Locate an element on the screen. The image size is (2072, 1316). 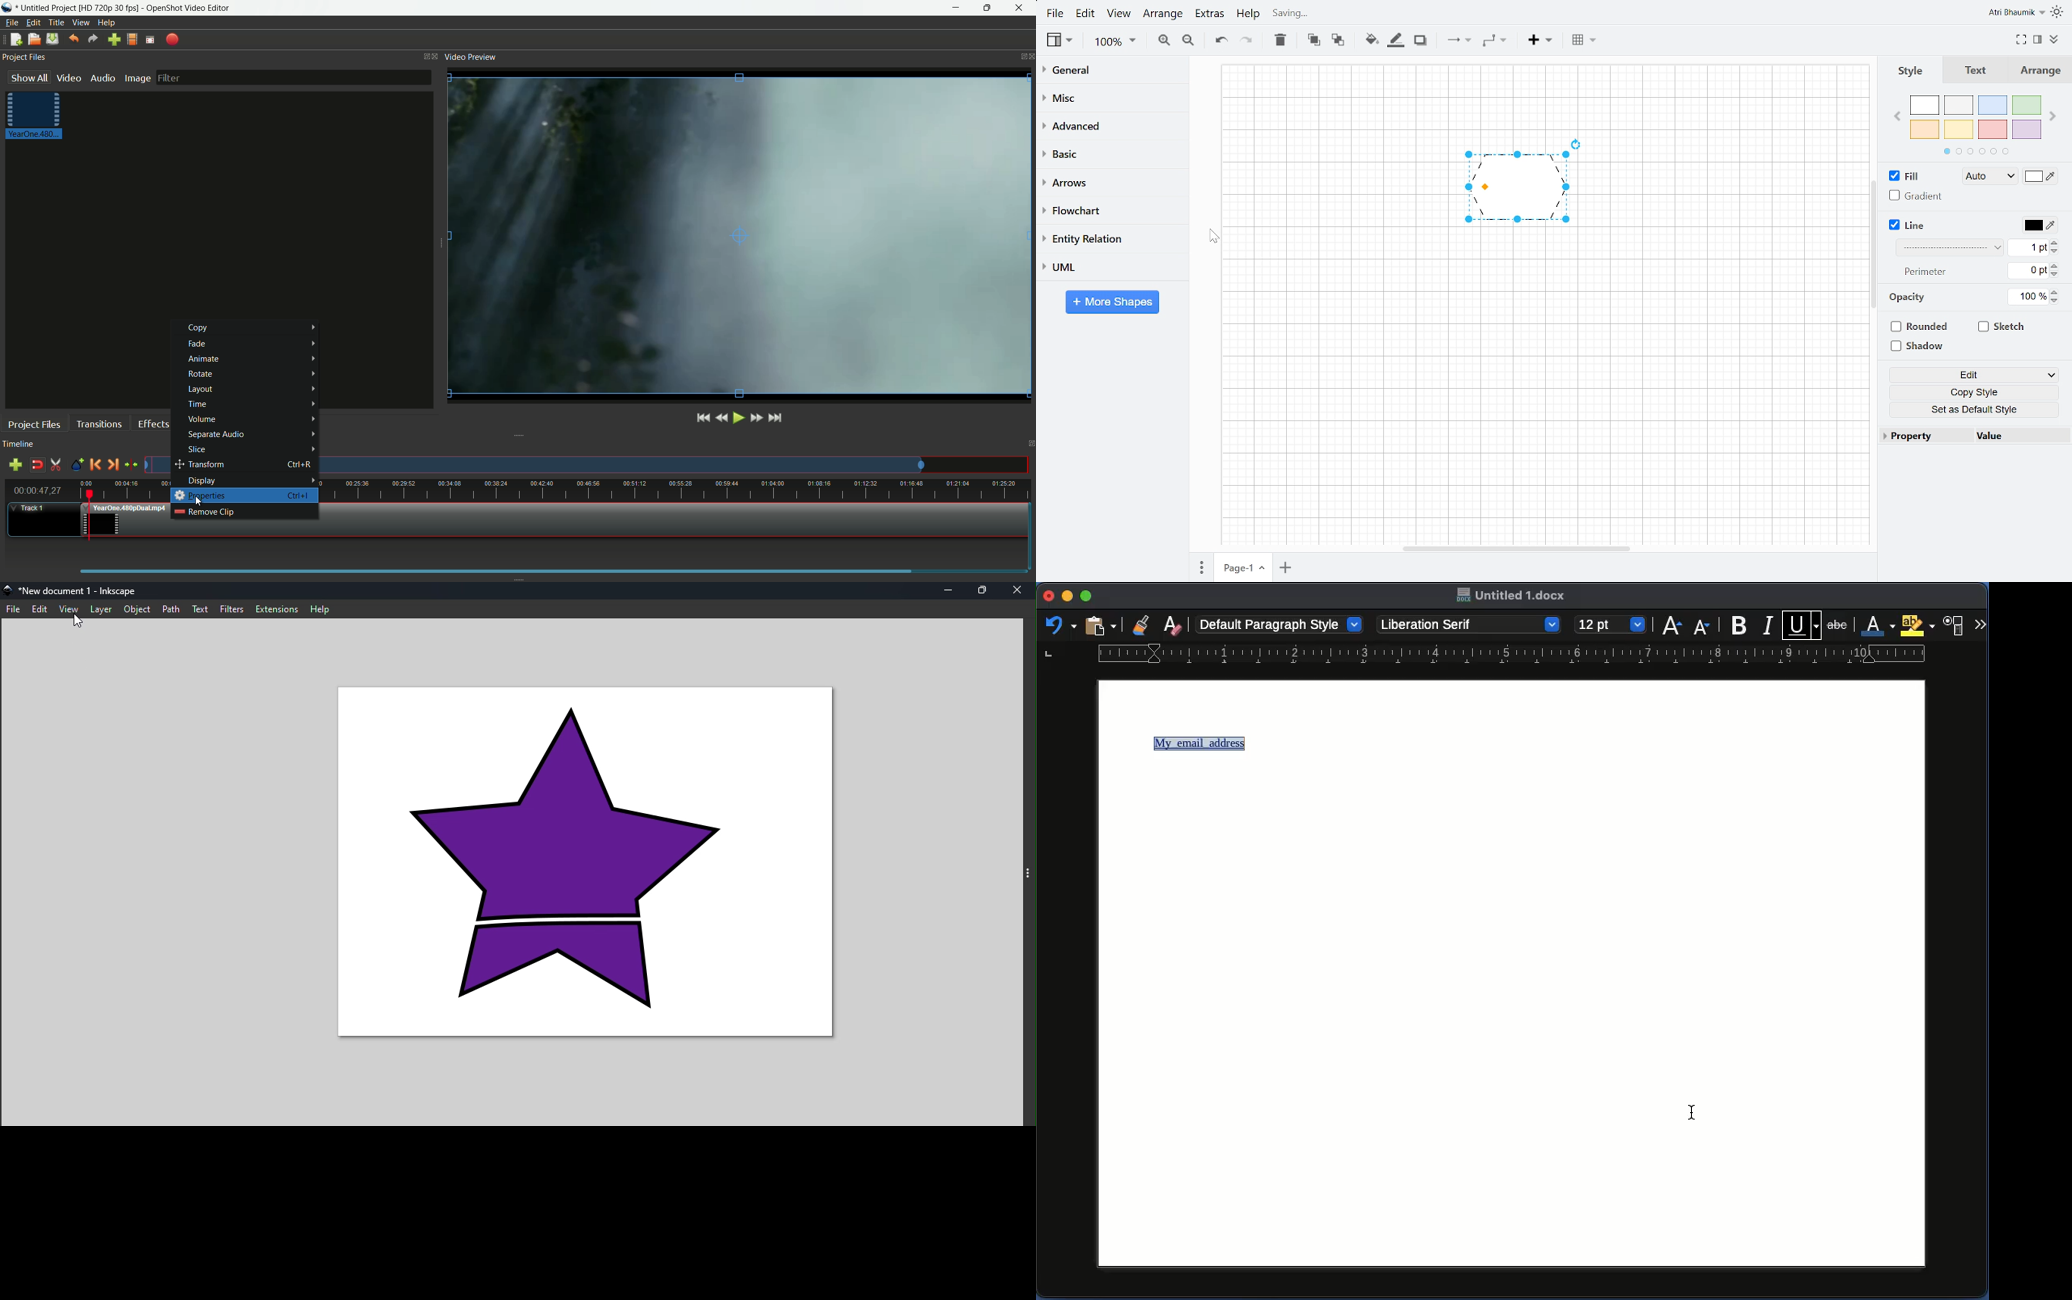
transform is located at coordinates (242, 466).